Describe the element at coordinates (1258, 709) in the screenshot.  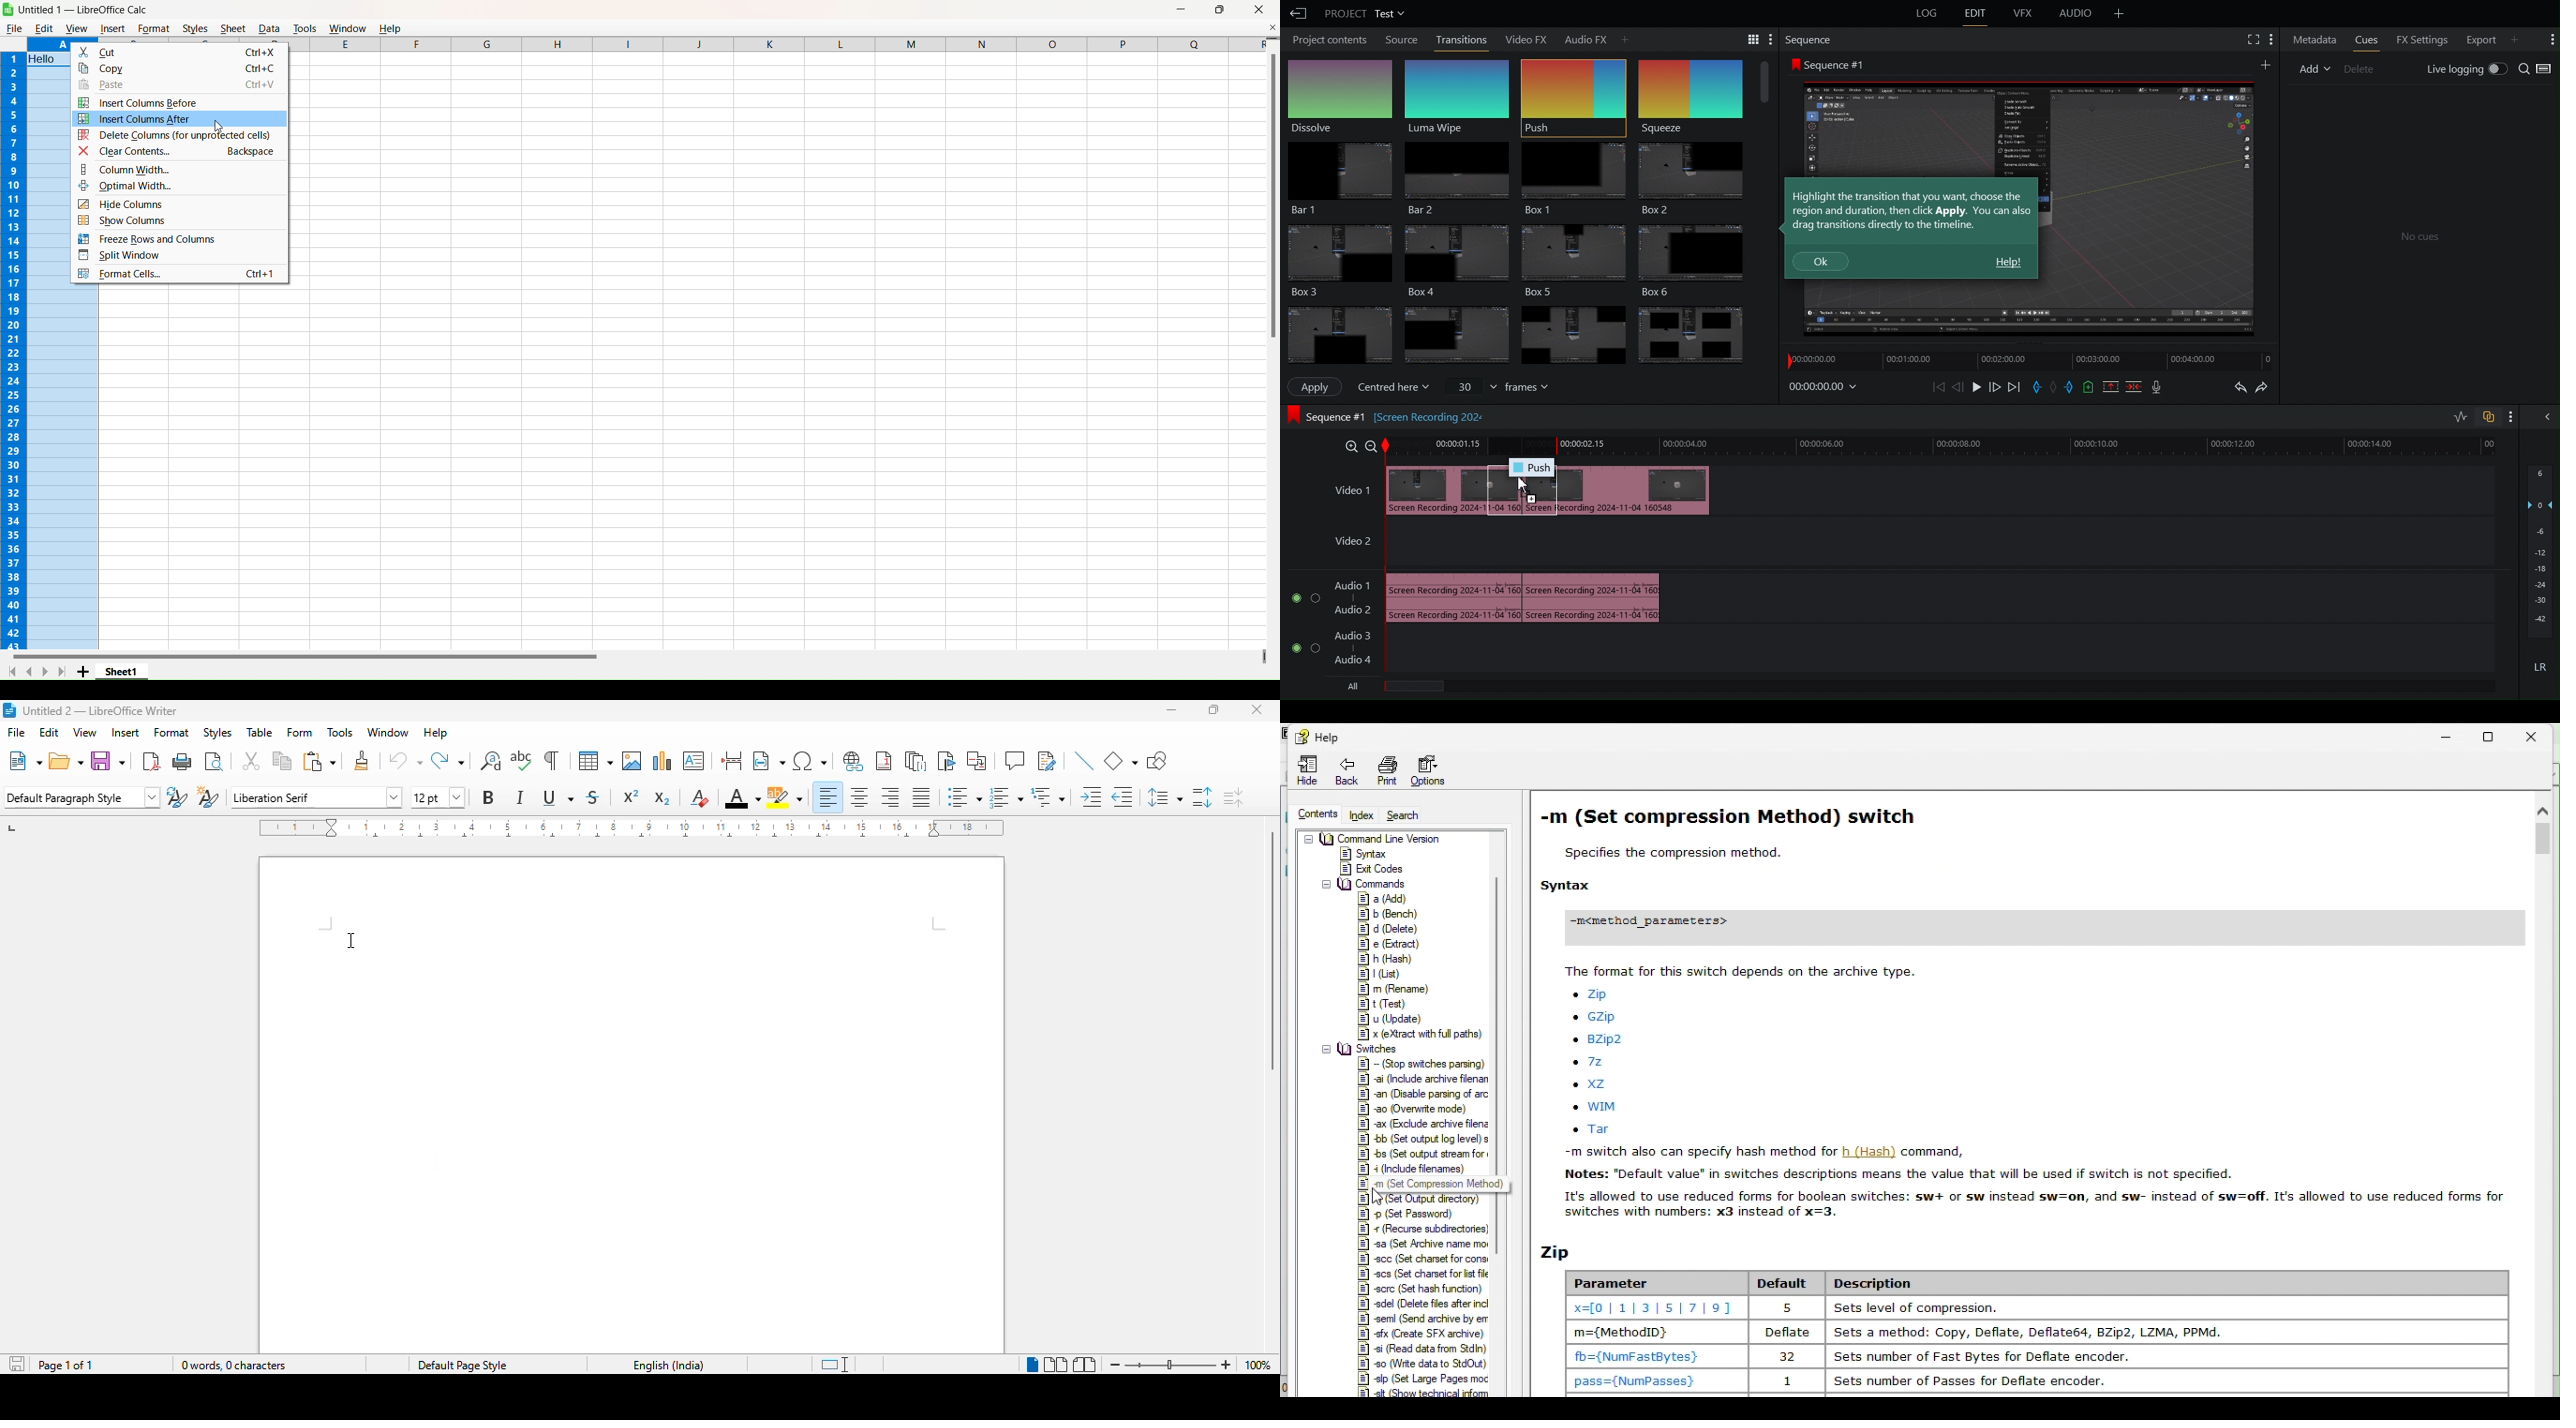
I see `close` at that location.